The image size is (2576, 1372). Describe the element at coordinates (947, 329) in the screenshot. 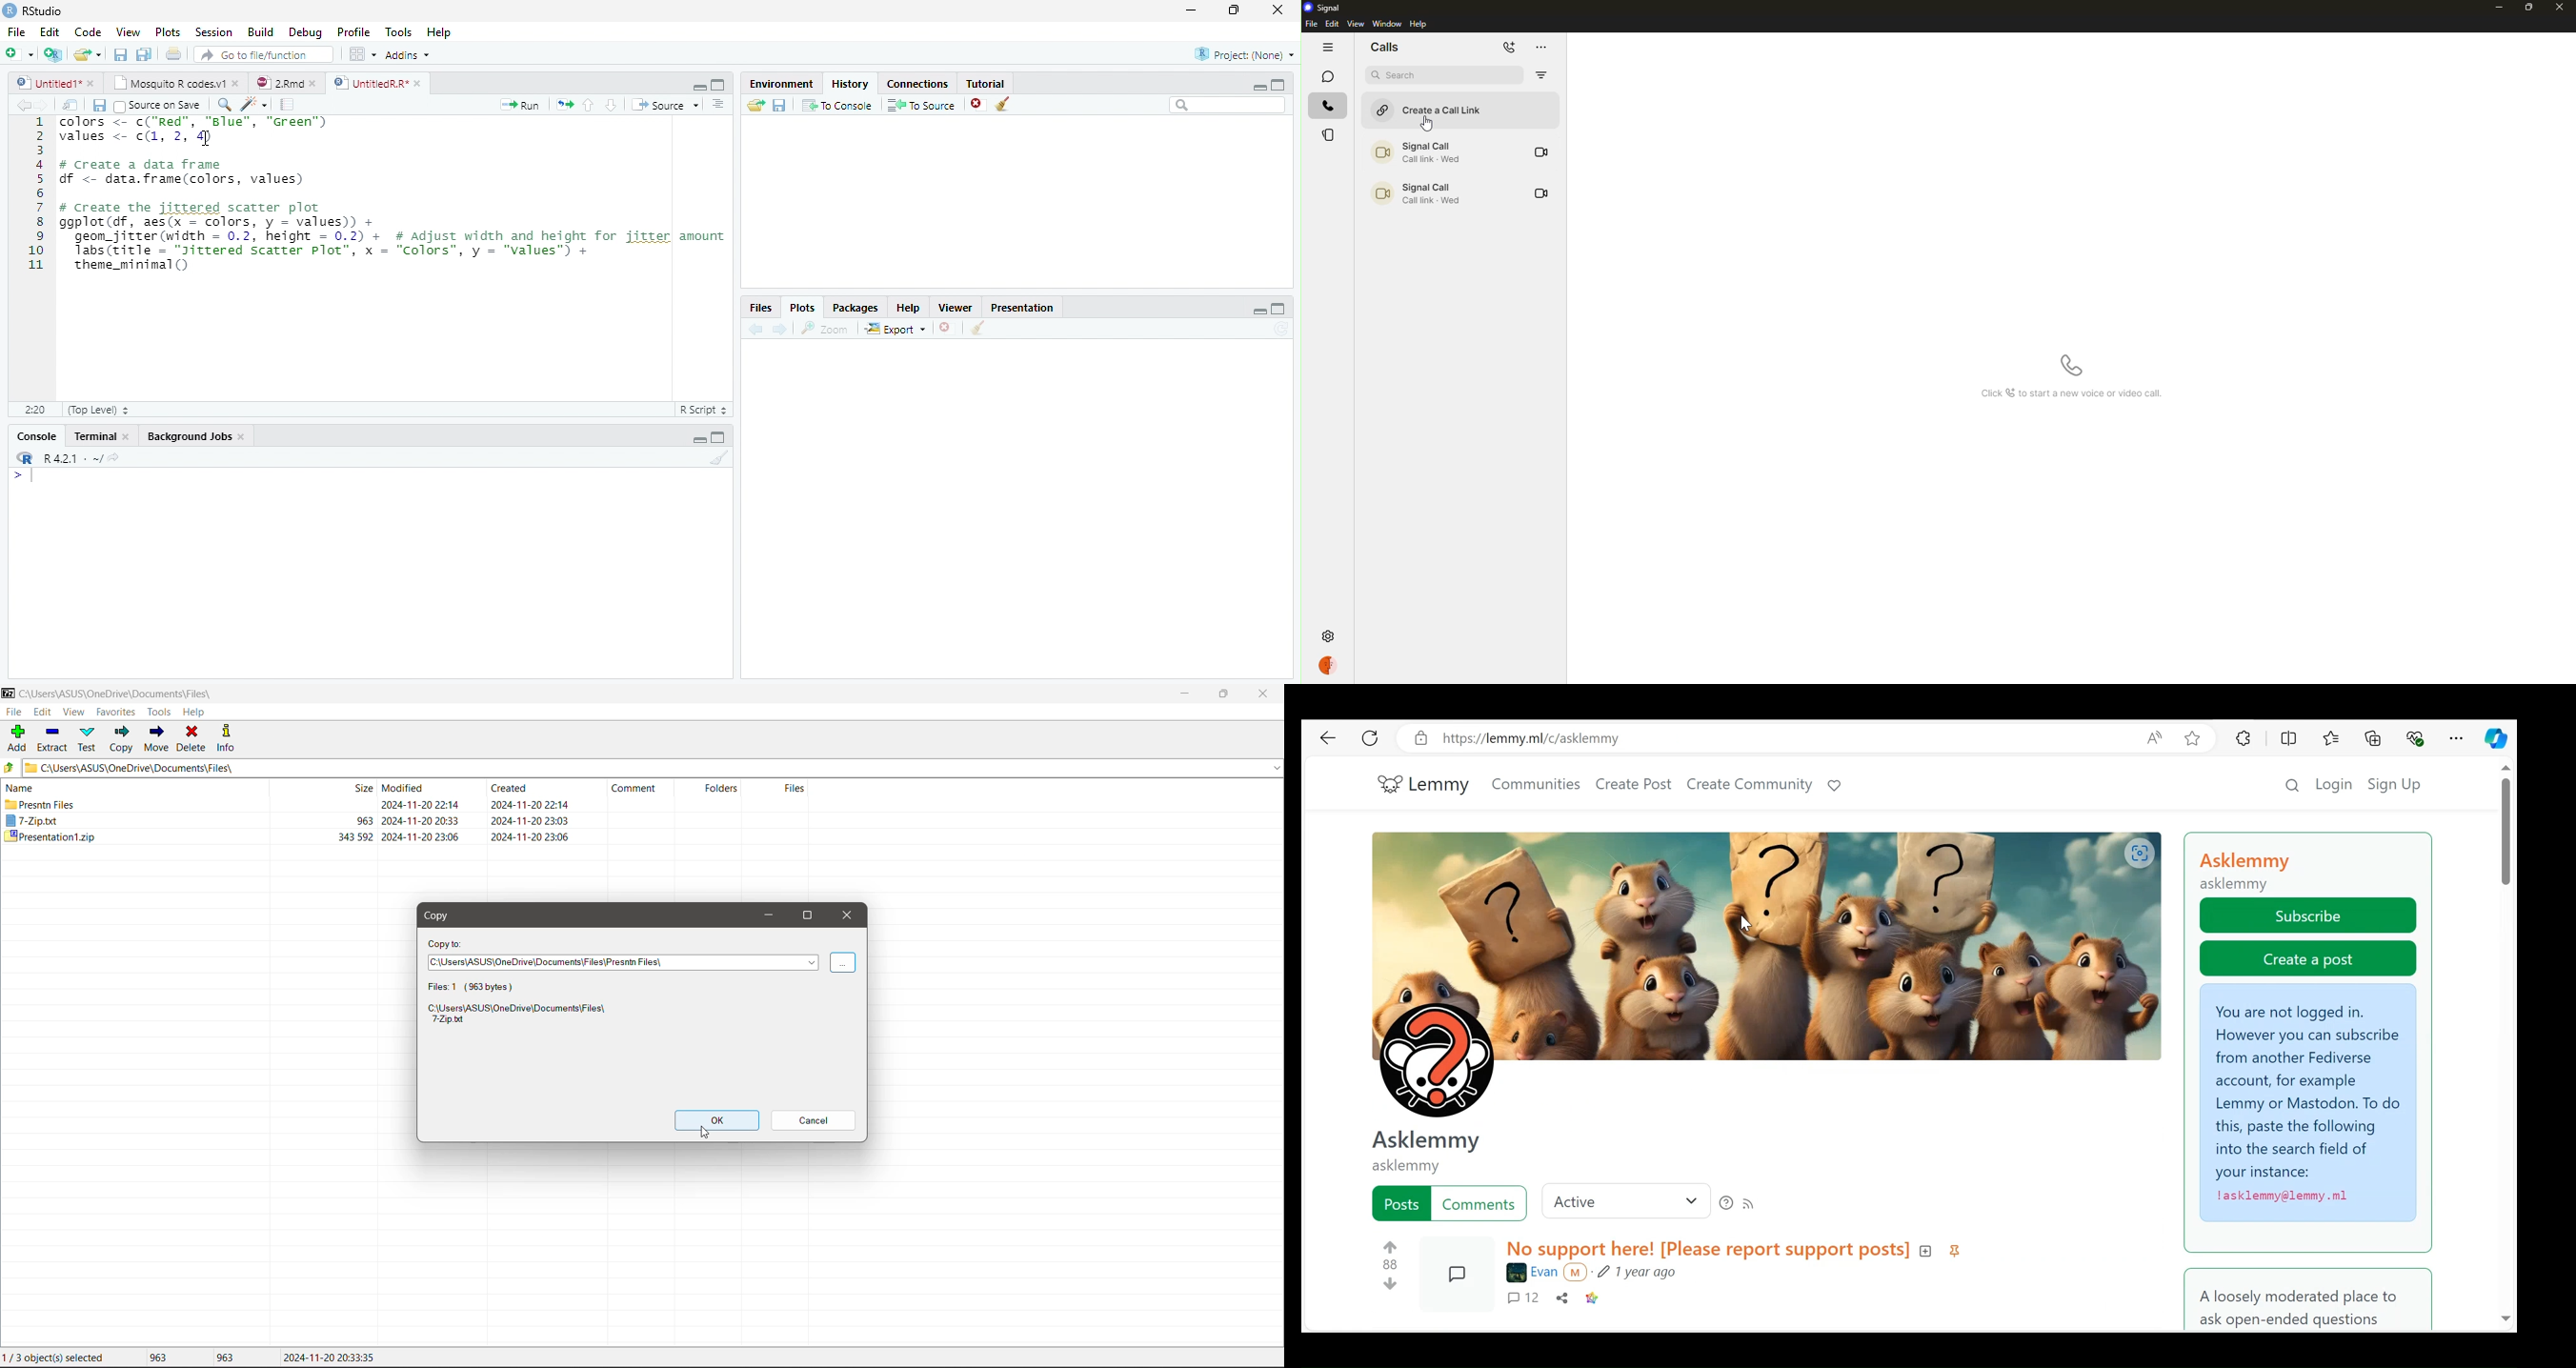

I see `Remove current plot` at that location.